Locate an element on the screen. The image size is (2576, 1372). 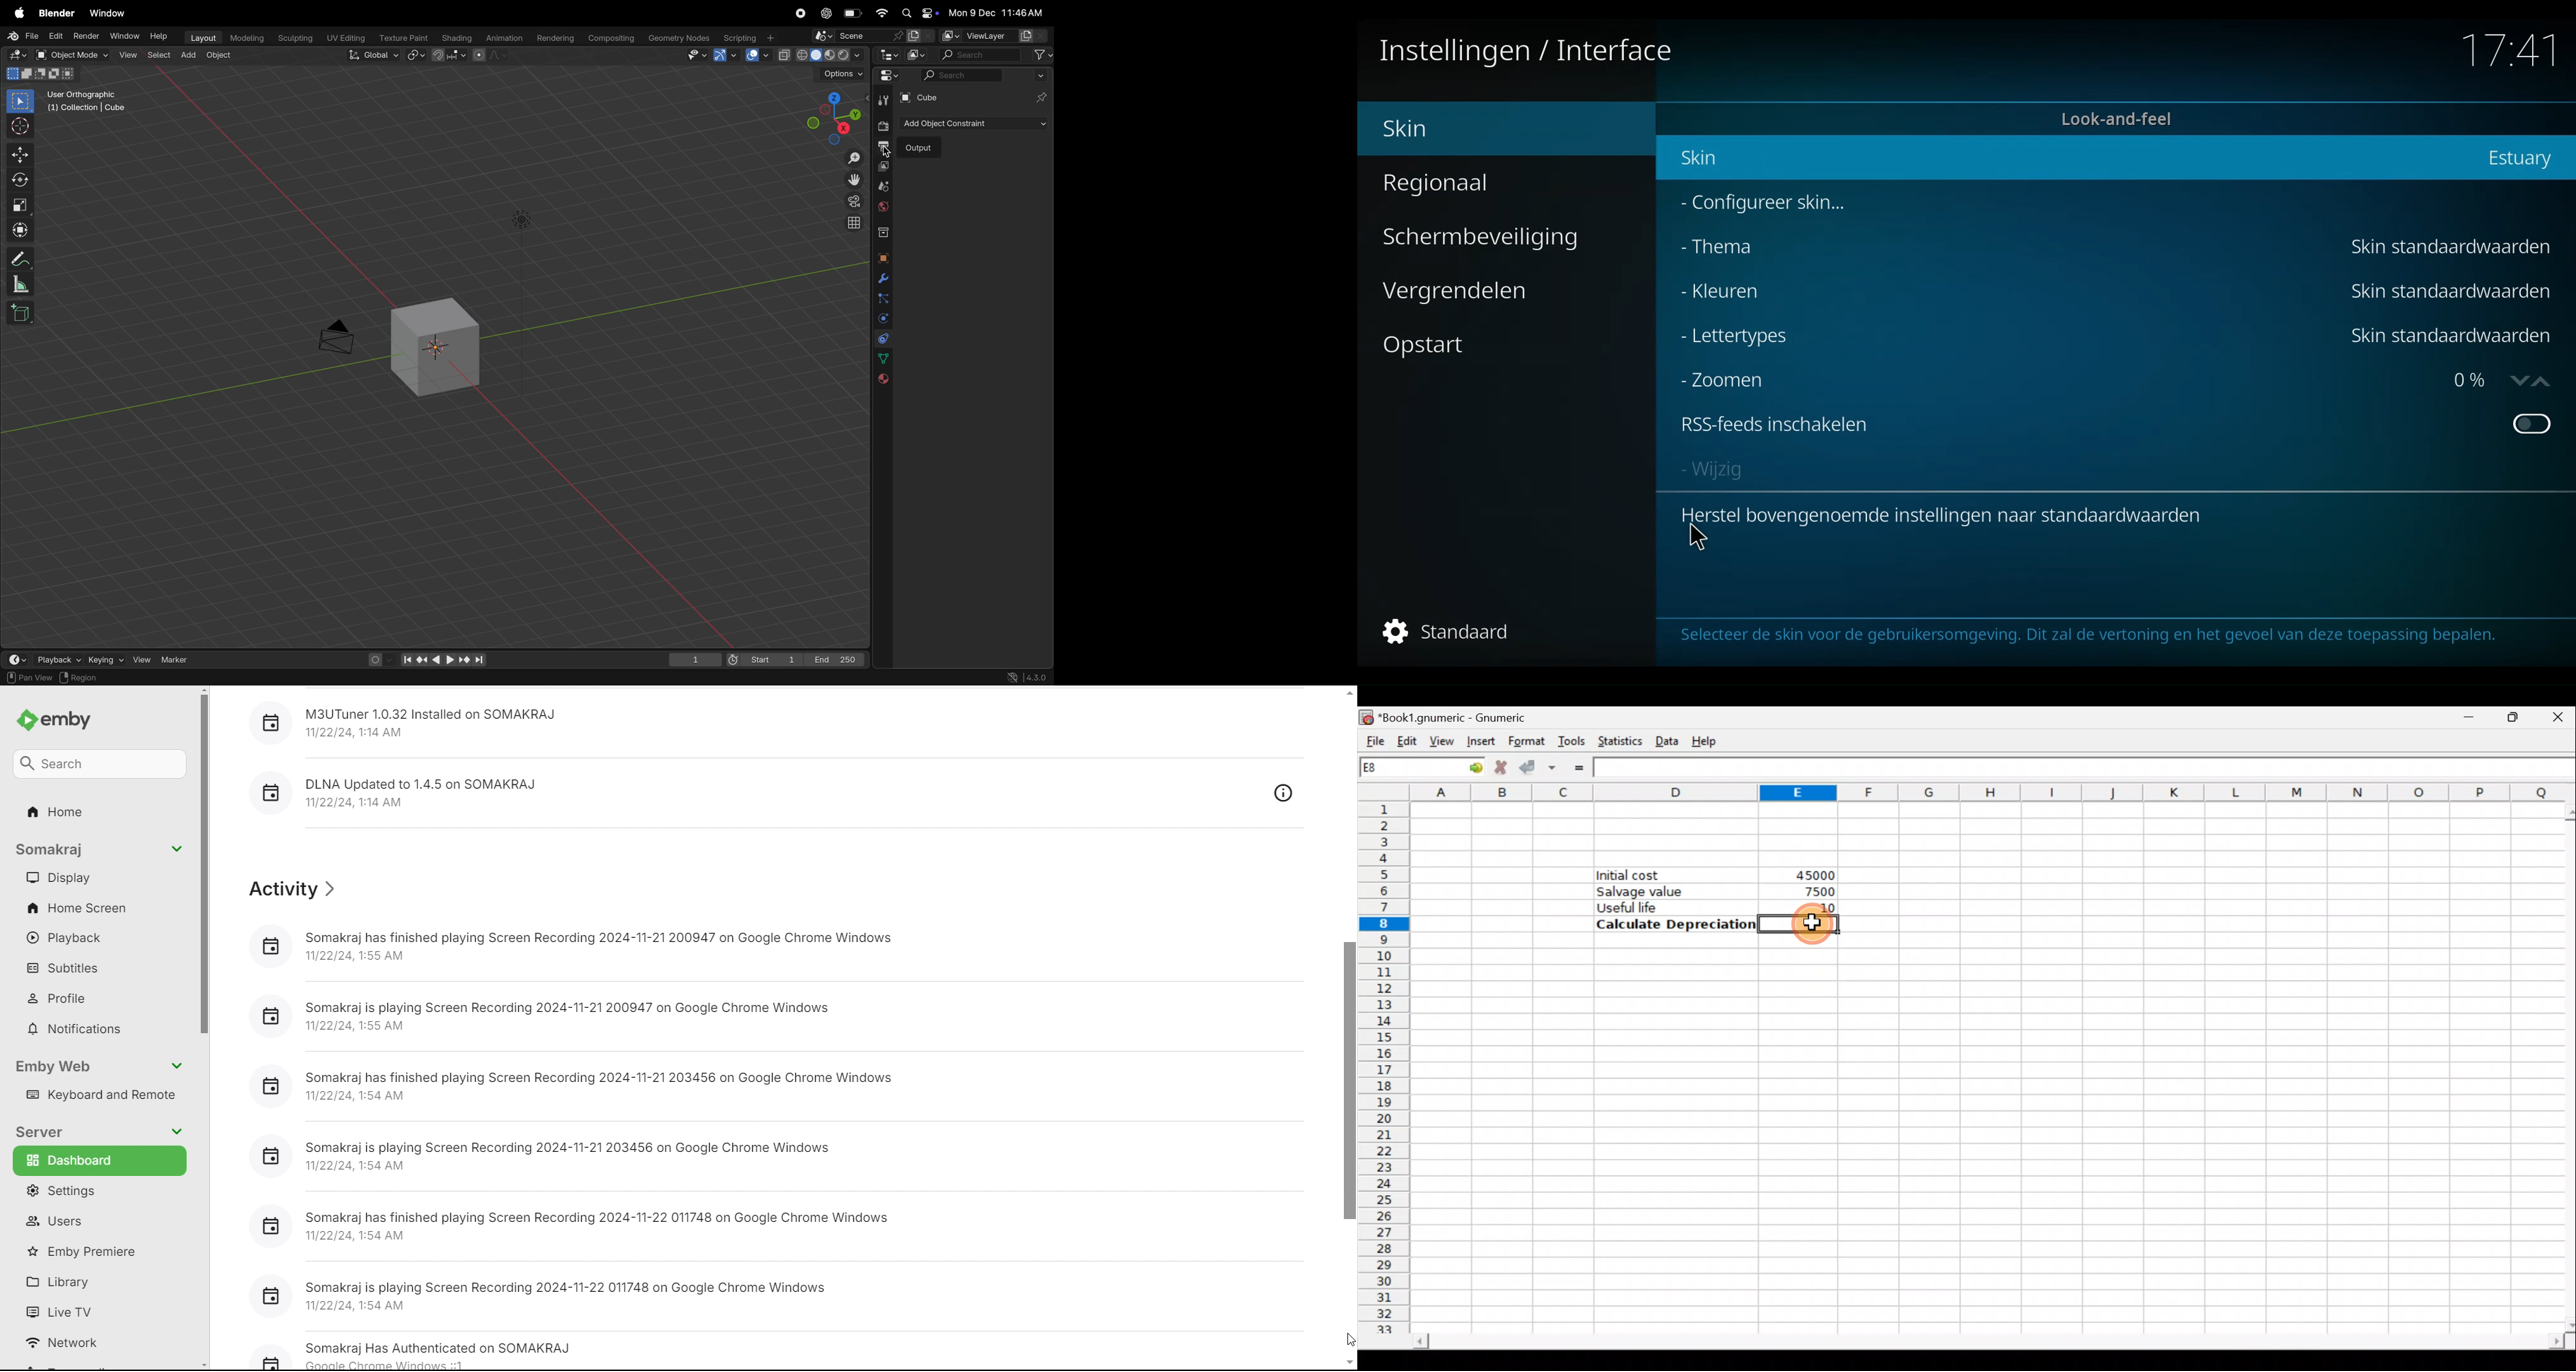
Help is located at coordinates (1712, 740).